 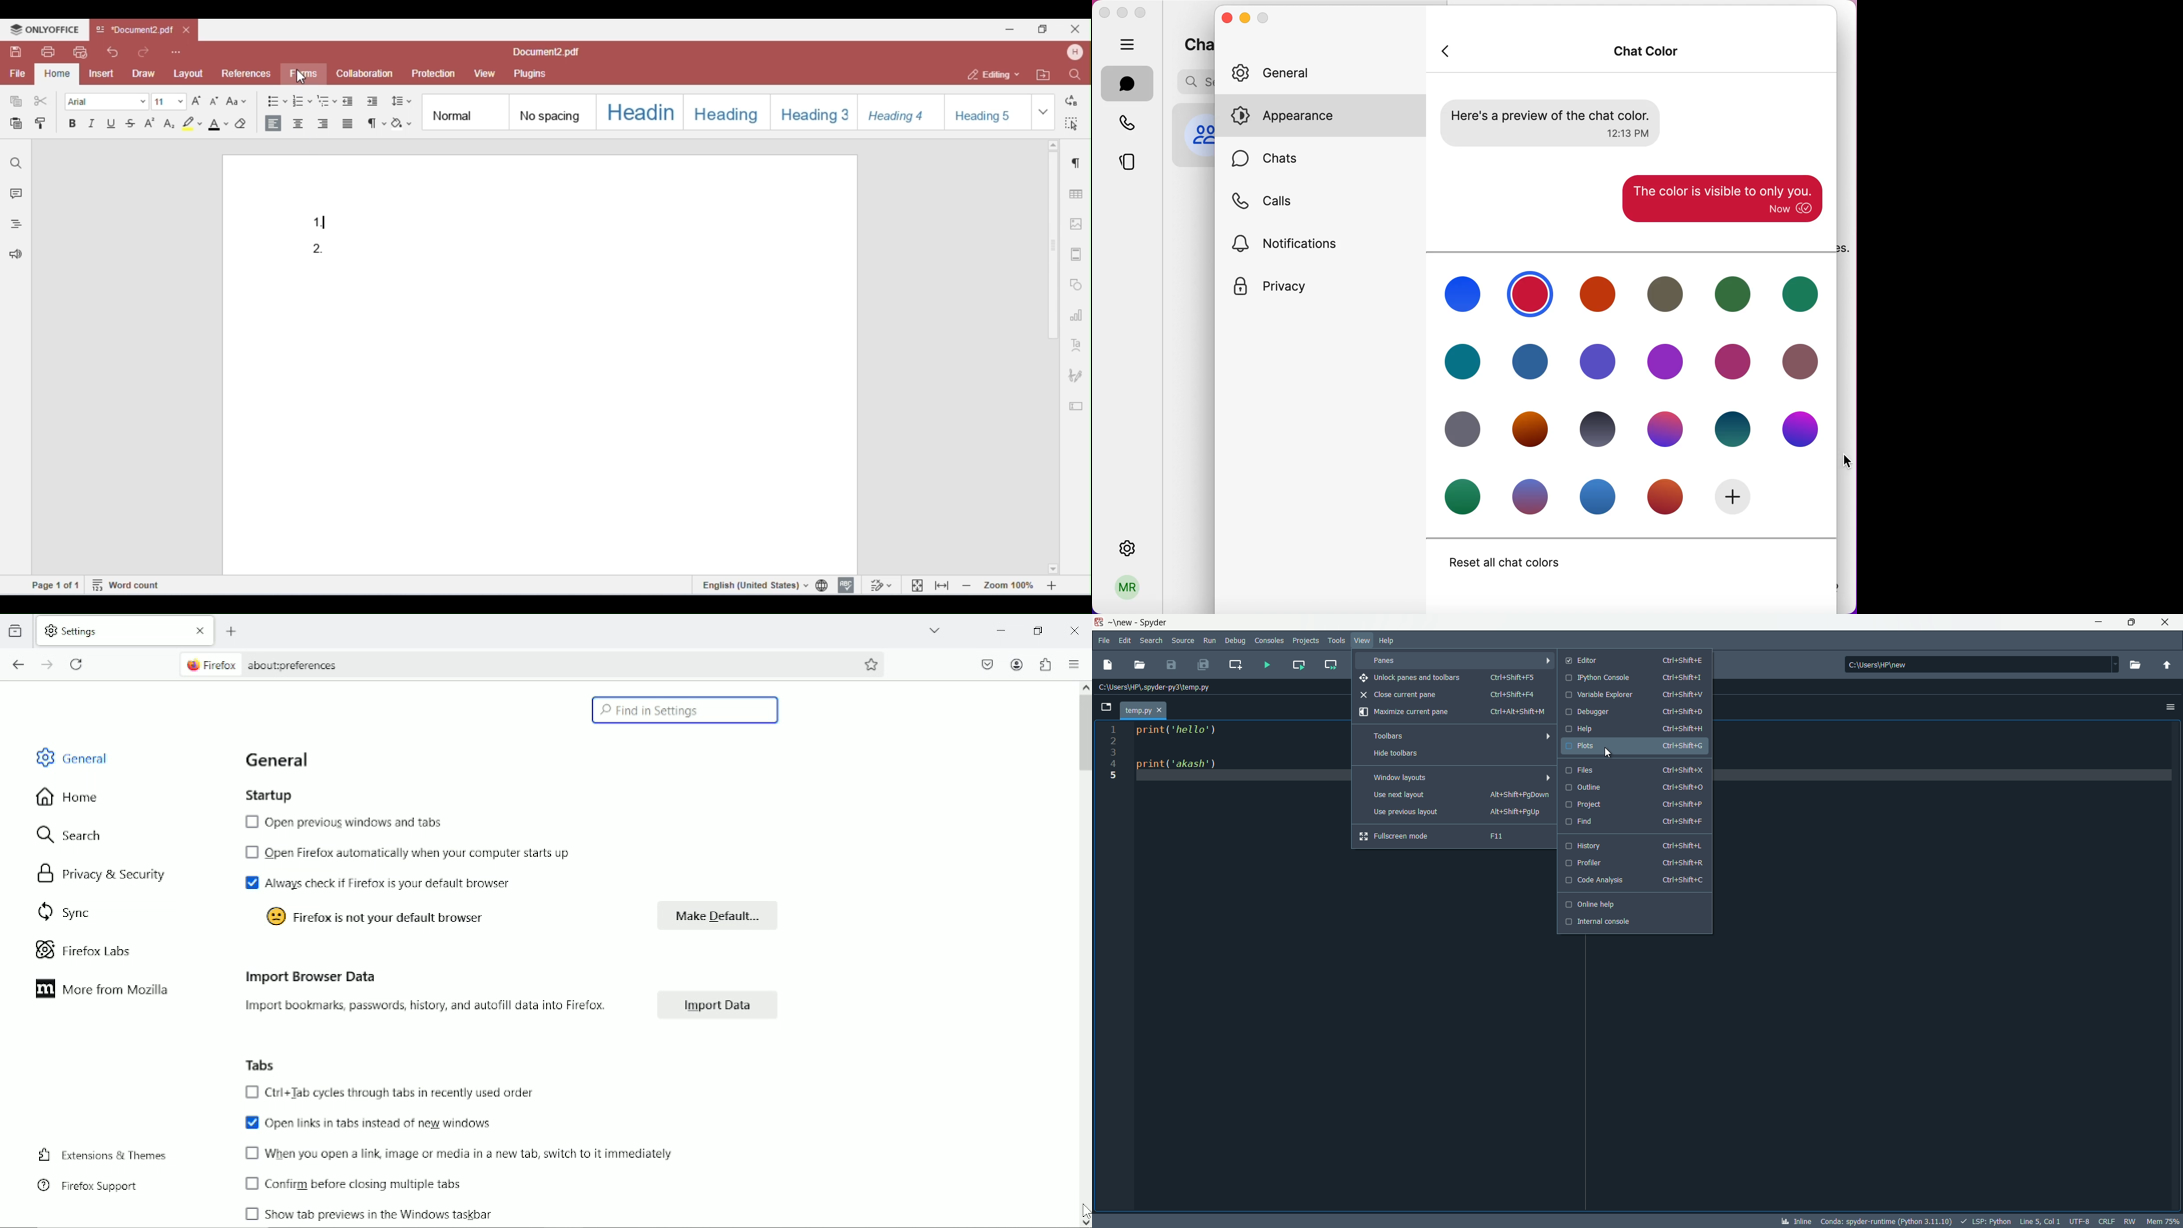 I want to click on profile picture, so click(x=1198, y=134).